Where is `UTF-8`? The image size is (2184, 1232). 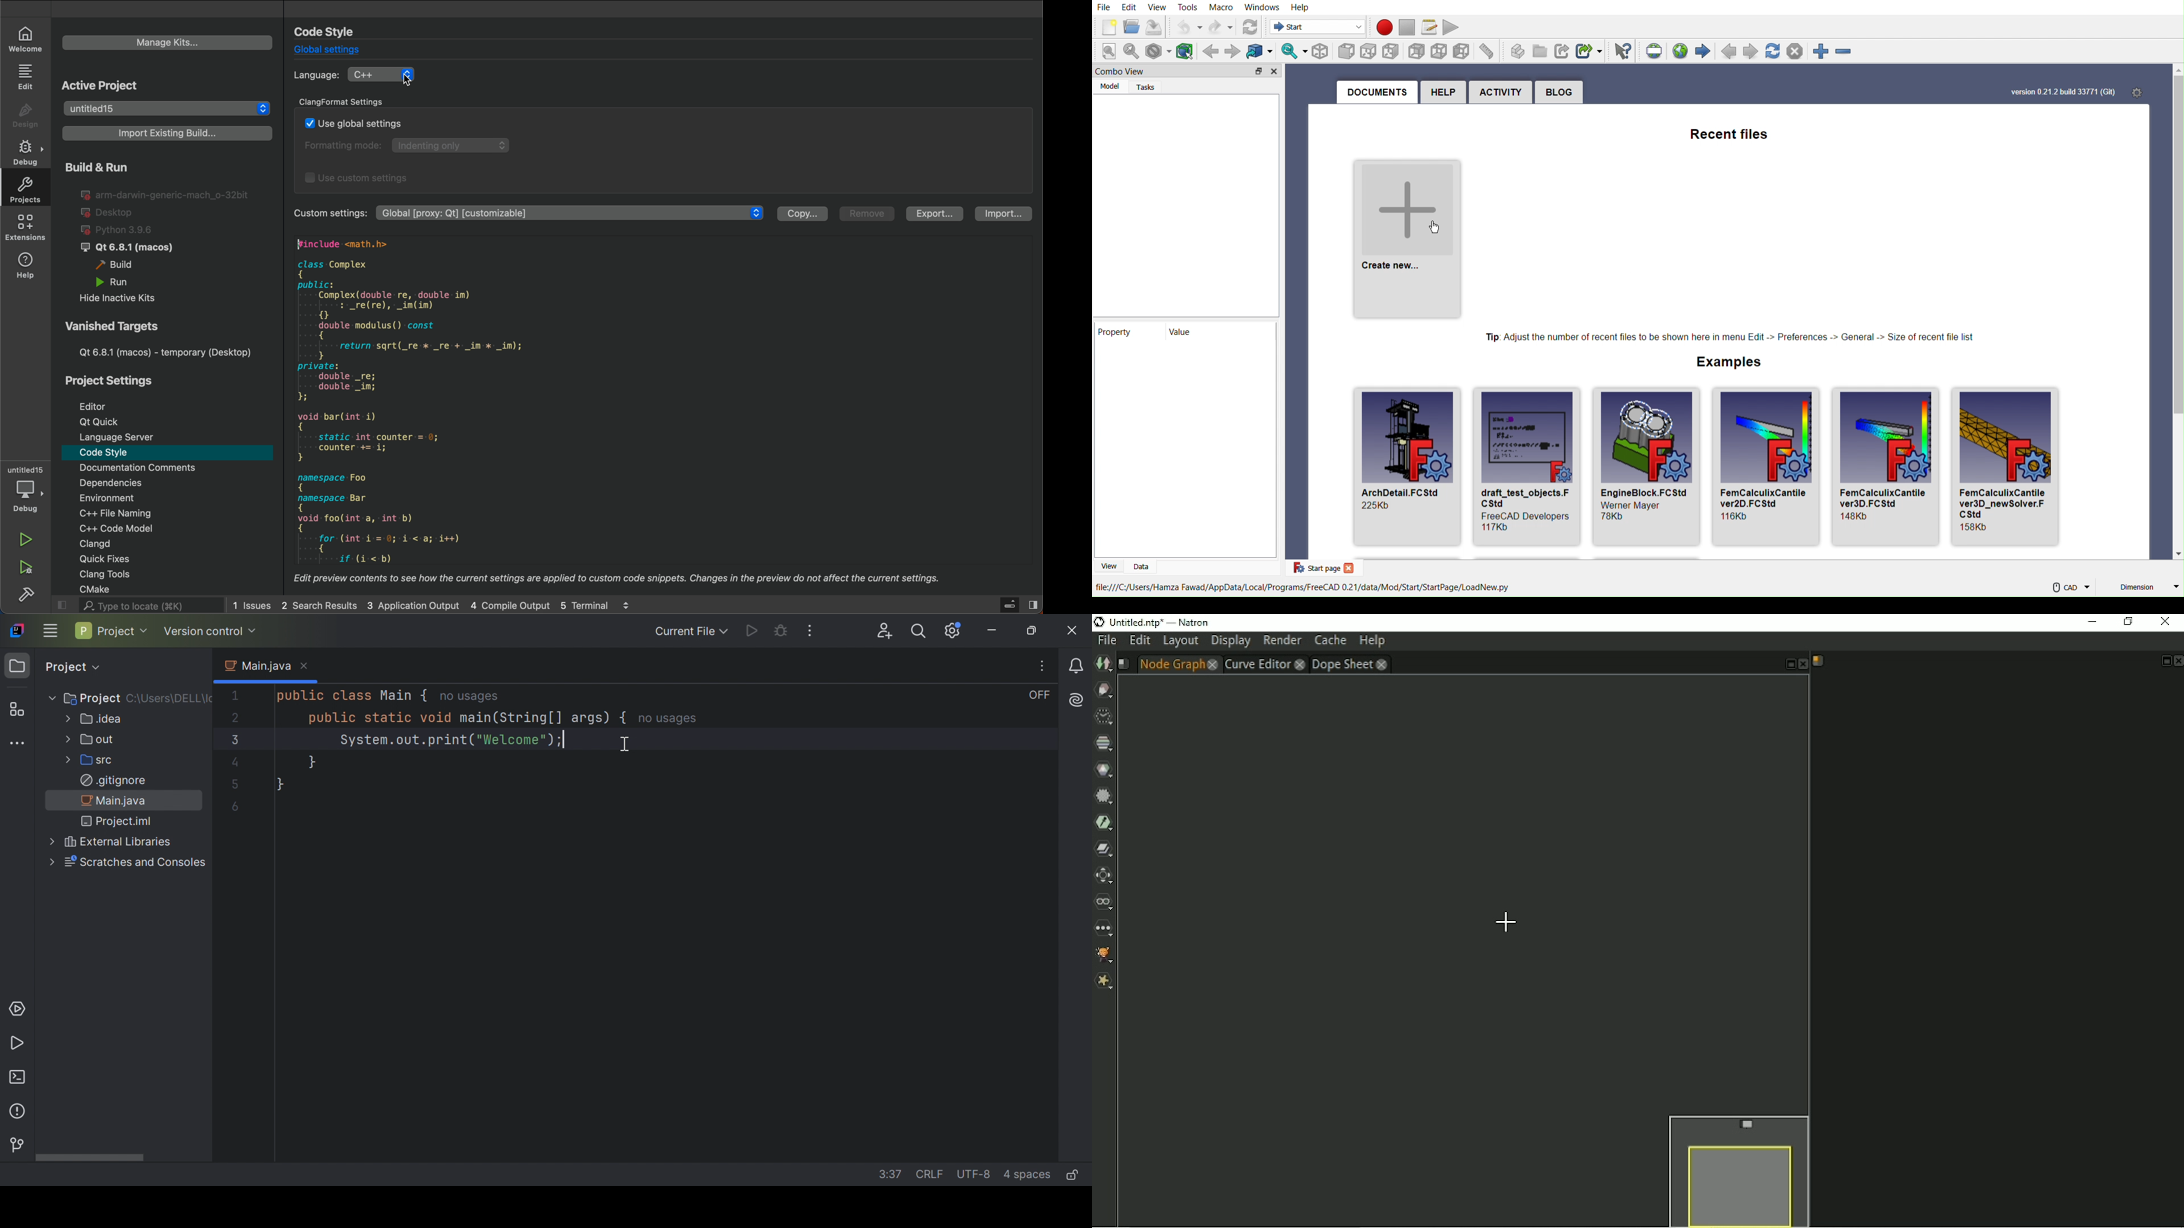
UTF-8 is located at coordinates (976, 1174).